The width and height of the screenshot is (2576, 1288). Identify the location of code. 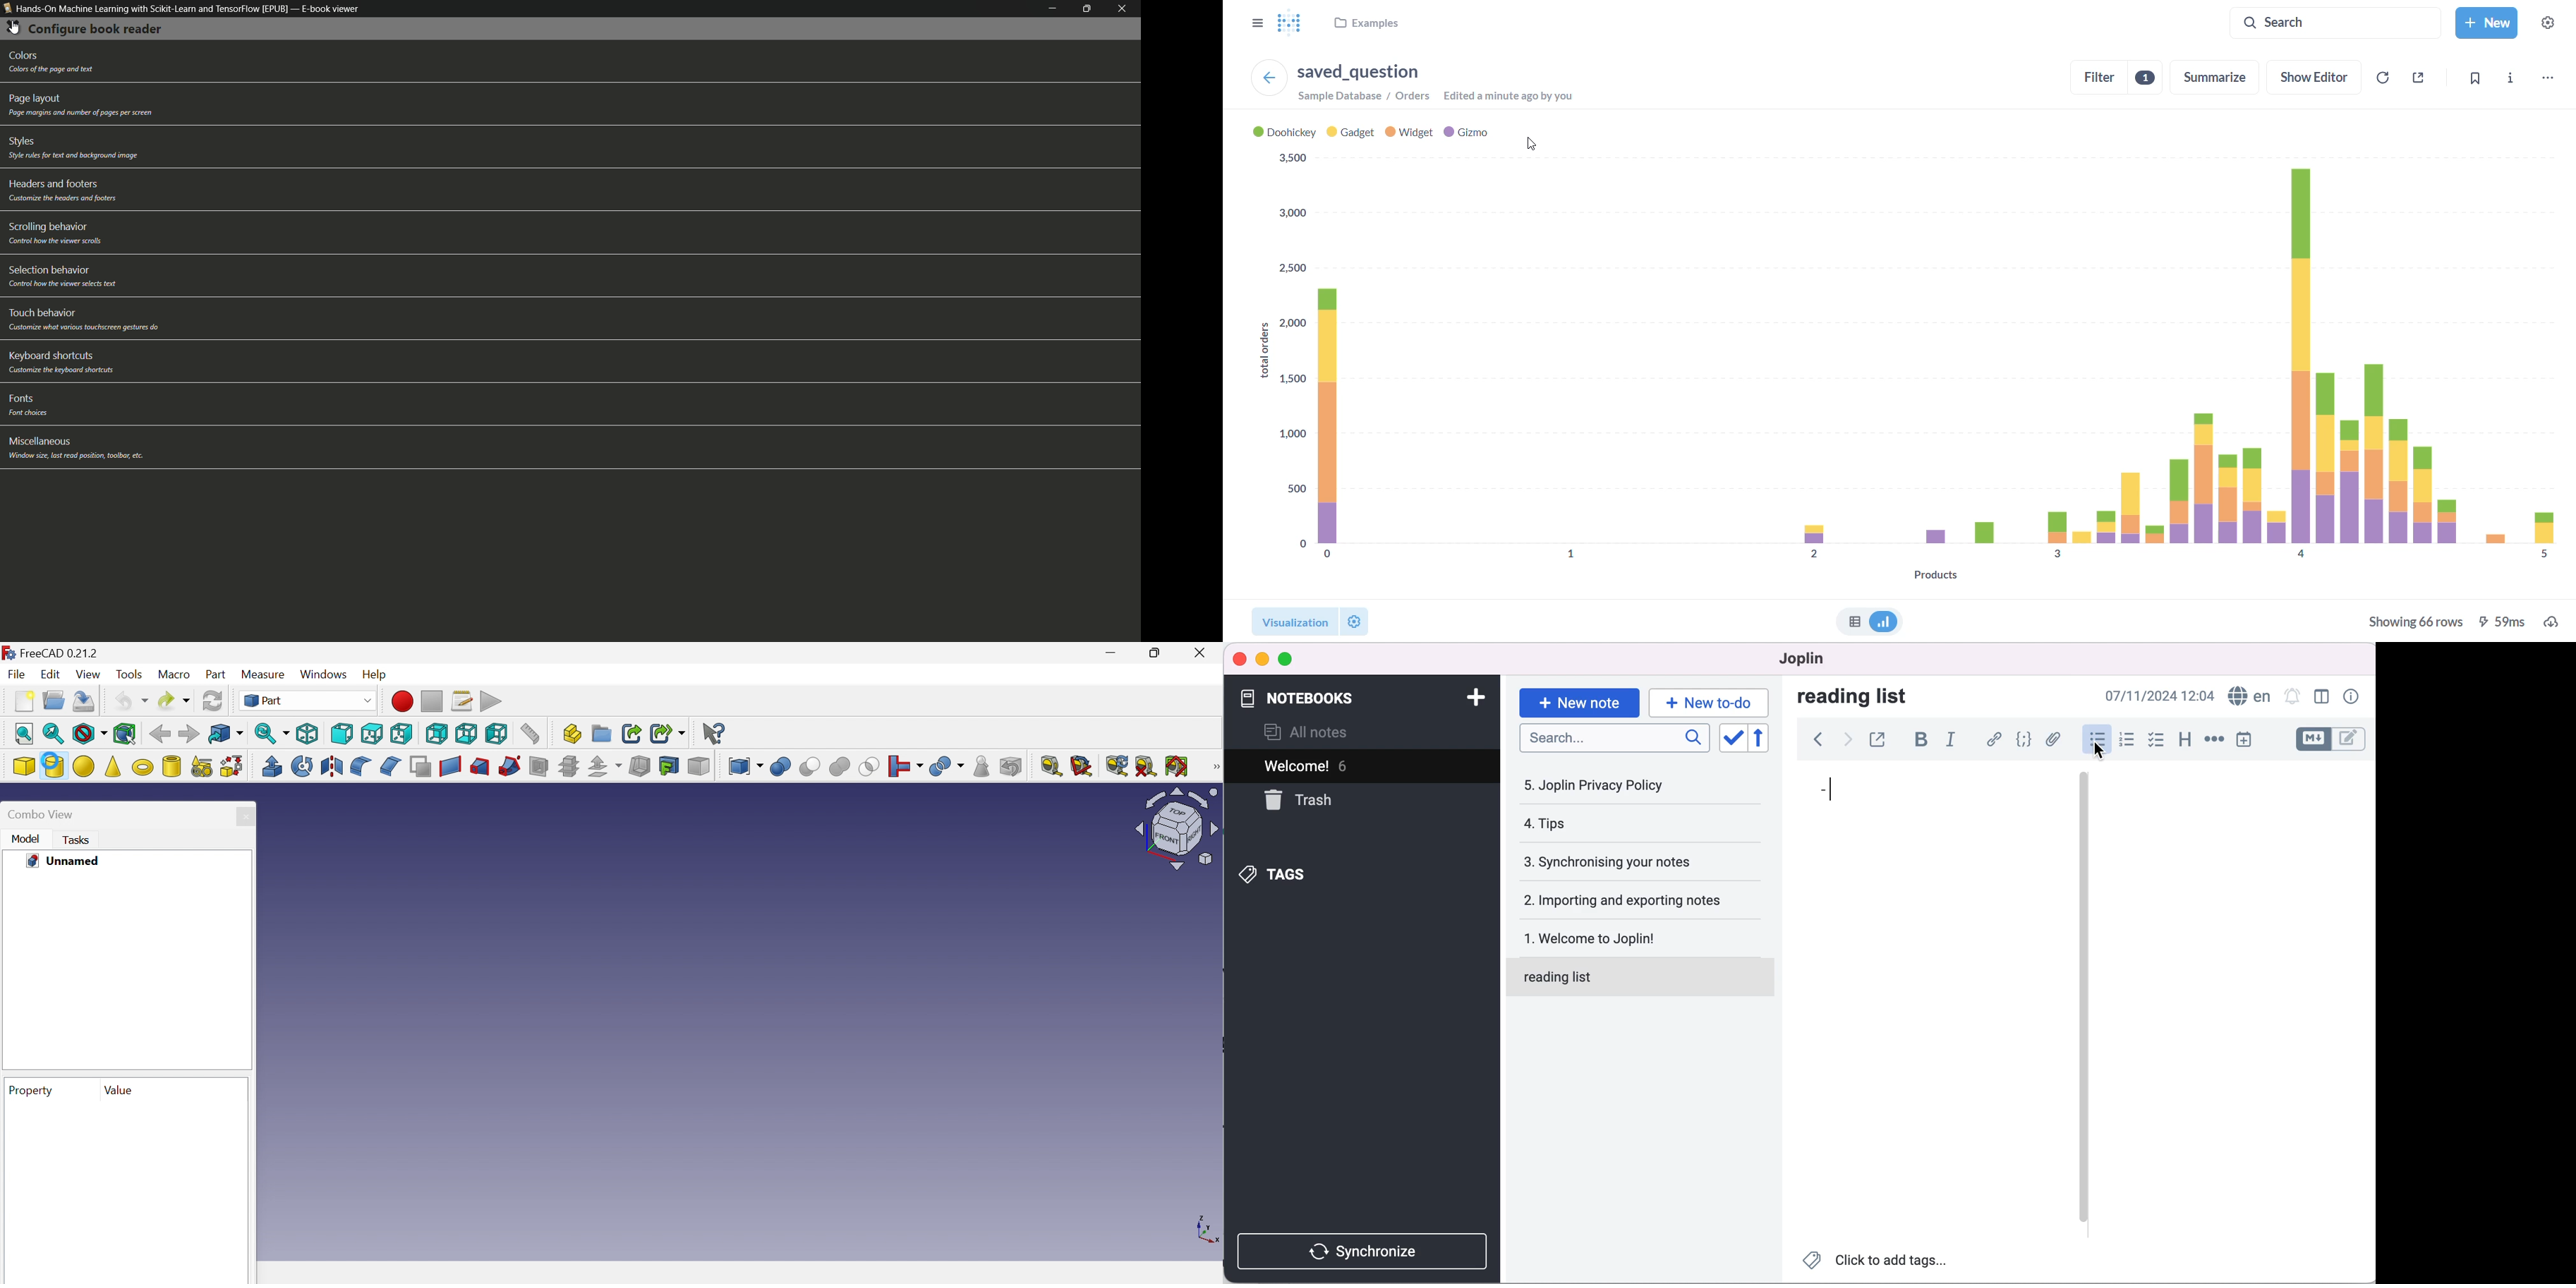
(2024, 740).